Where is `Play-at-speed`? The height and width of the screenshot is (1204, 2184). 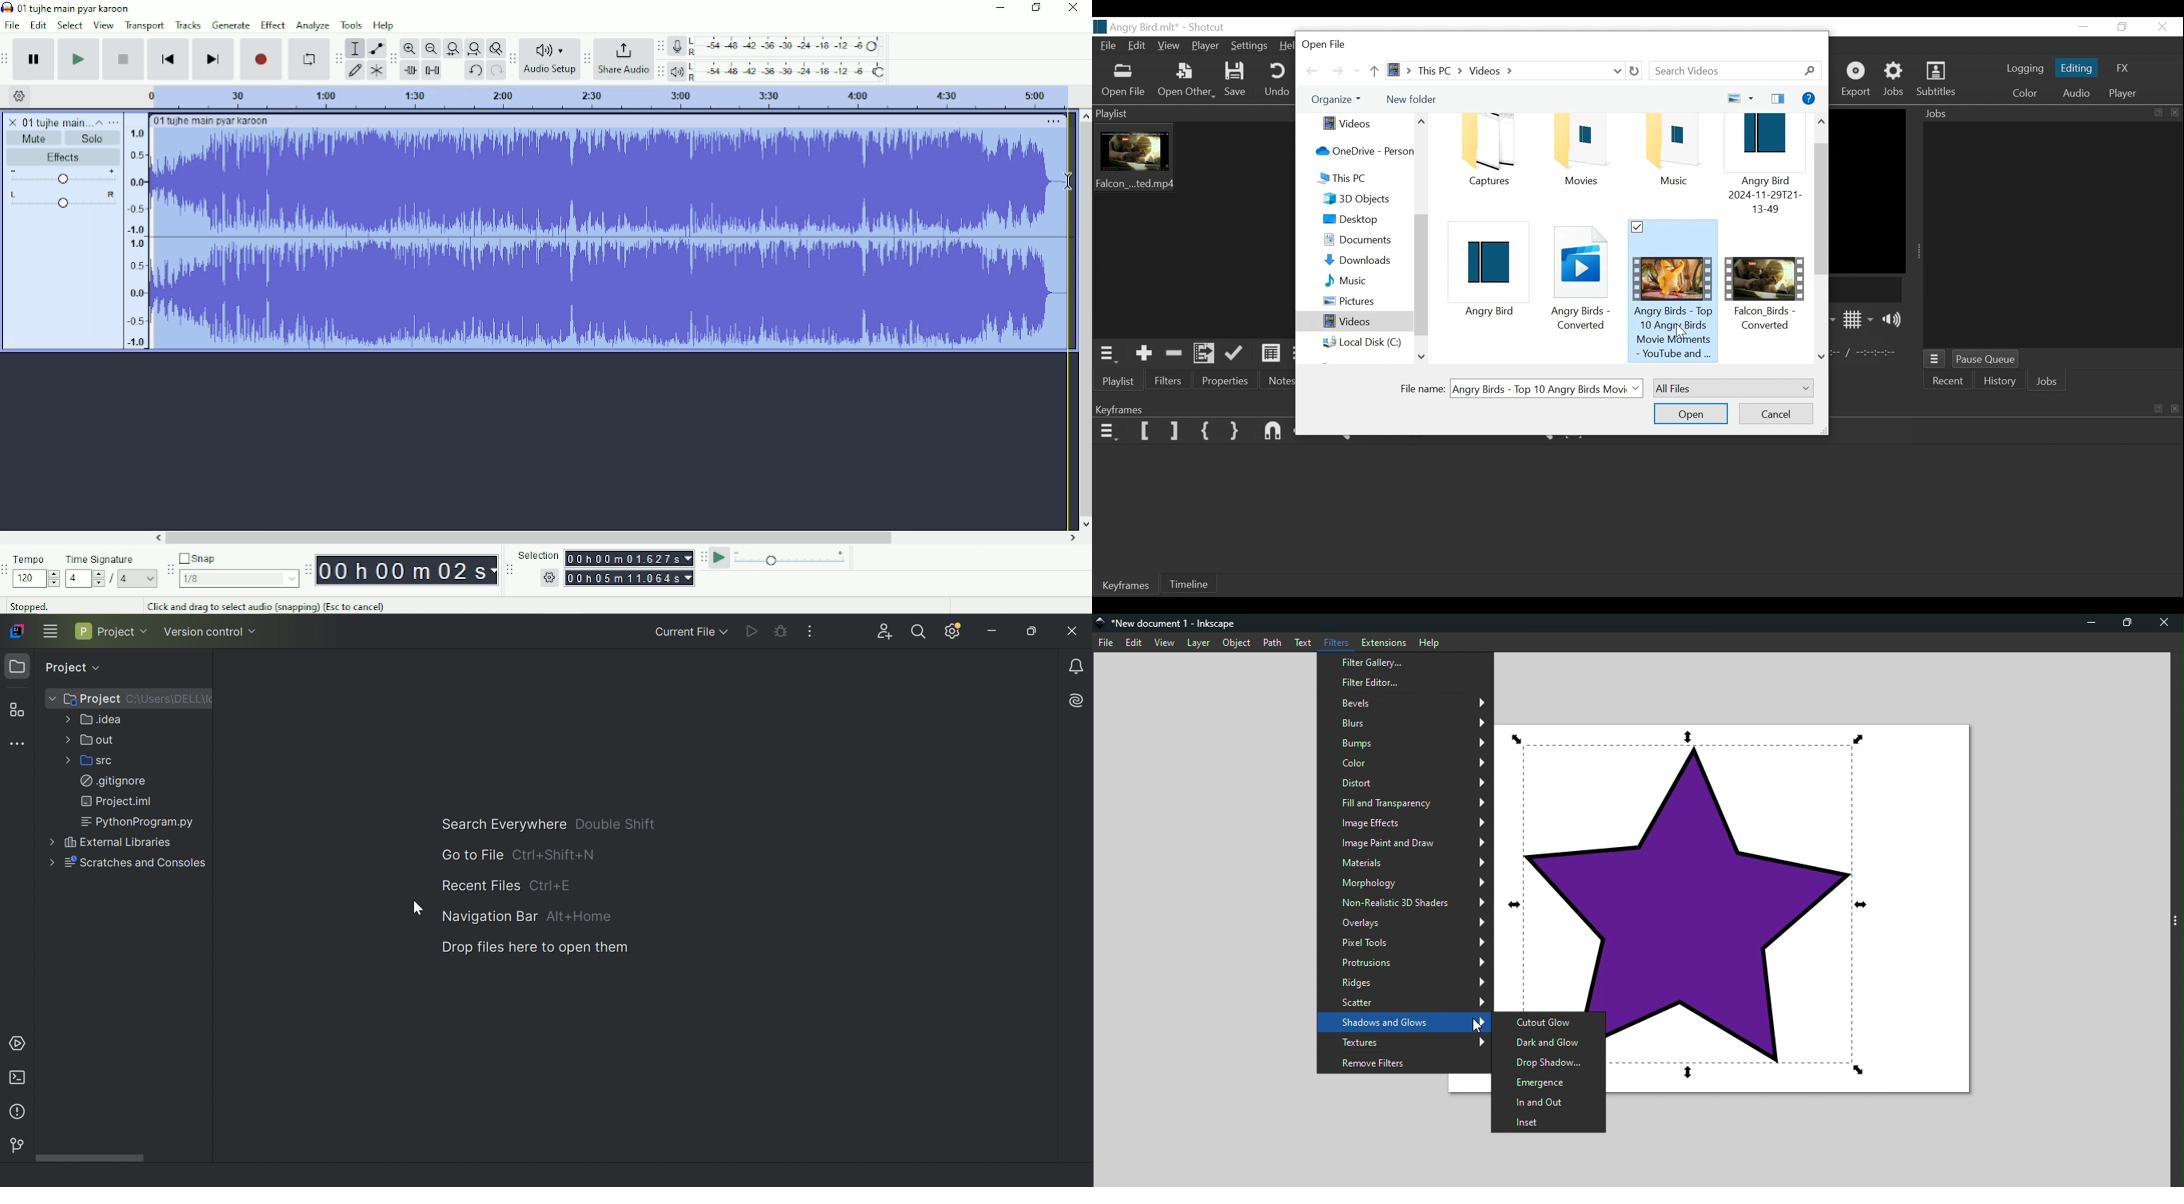
Play-at-speed is located at coordinates (720, 558).